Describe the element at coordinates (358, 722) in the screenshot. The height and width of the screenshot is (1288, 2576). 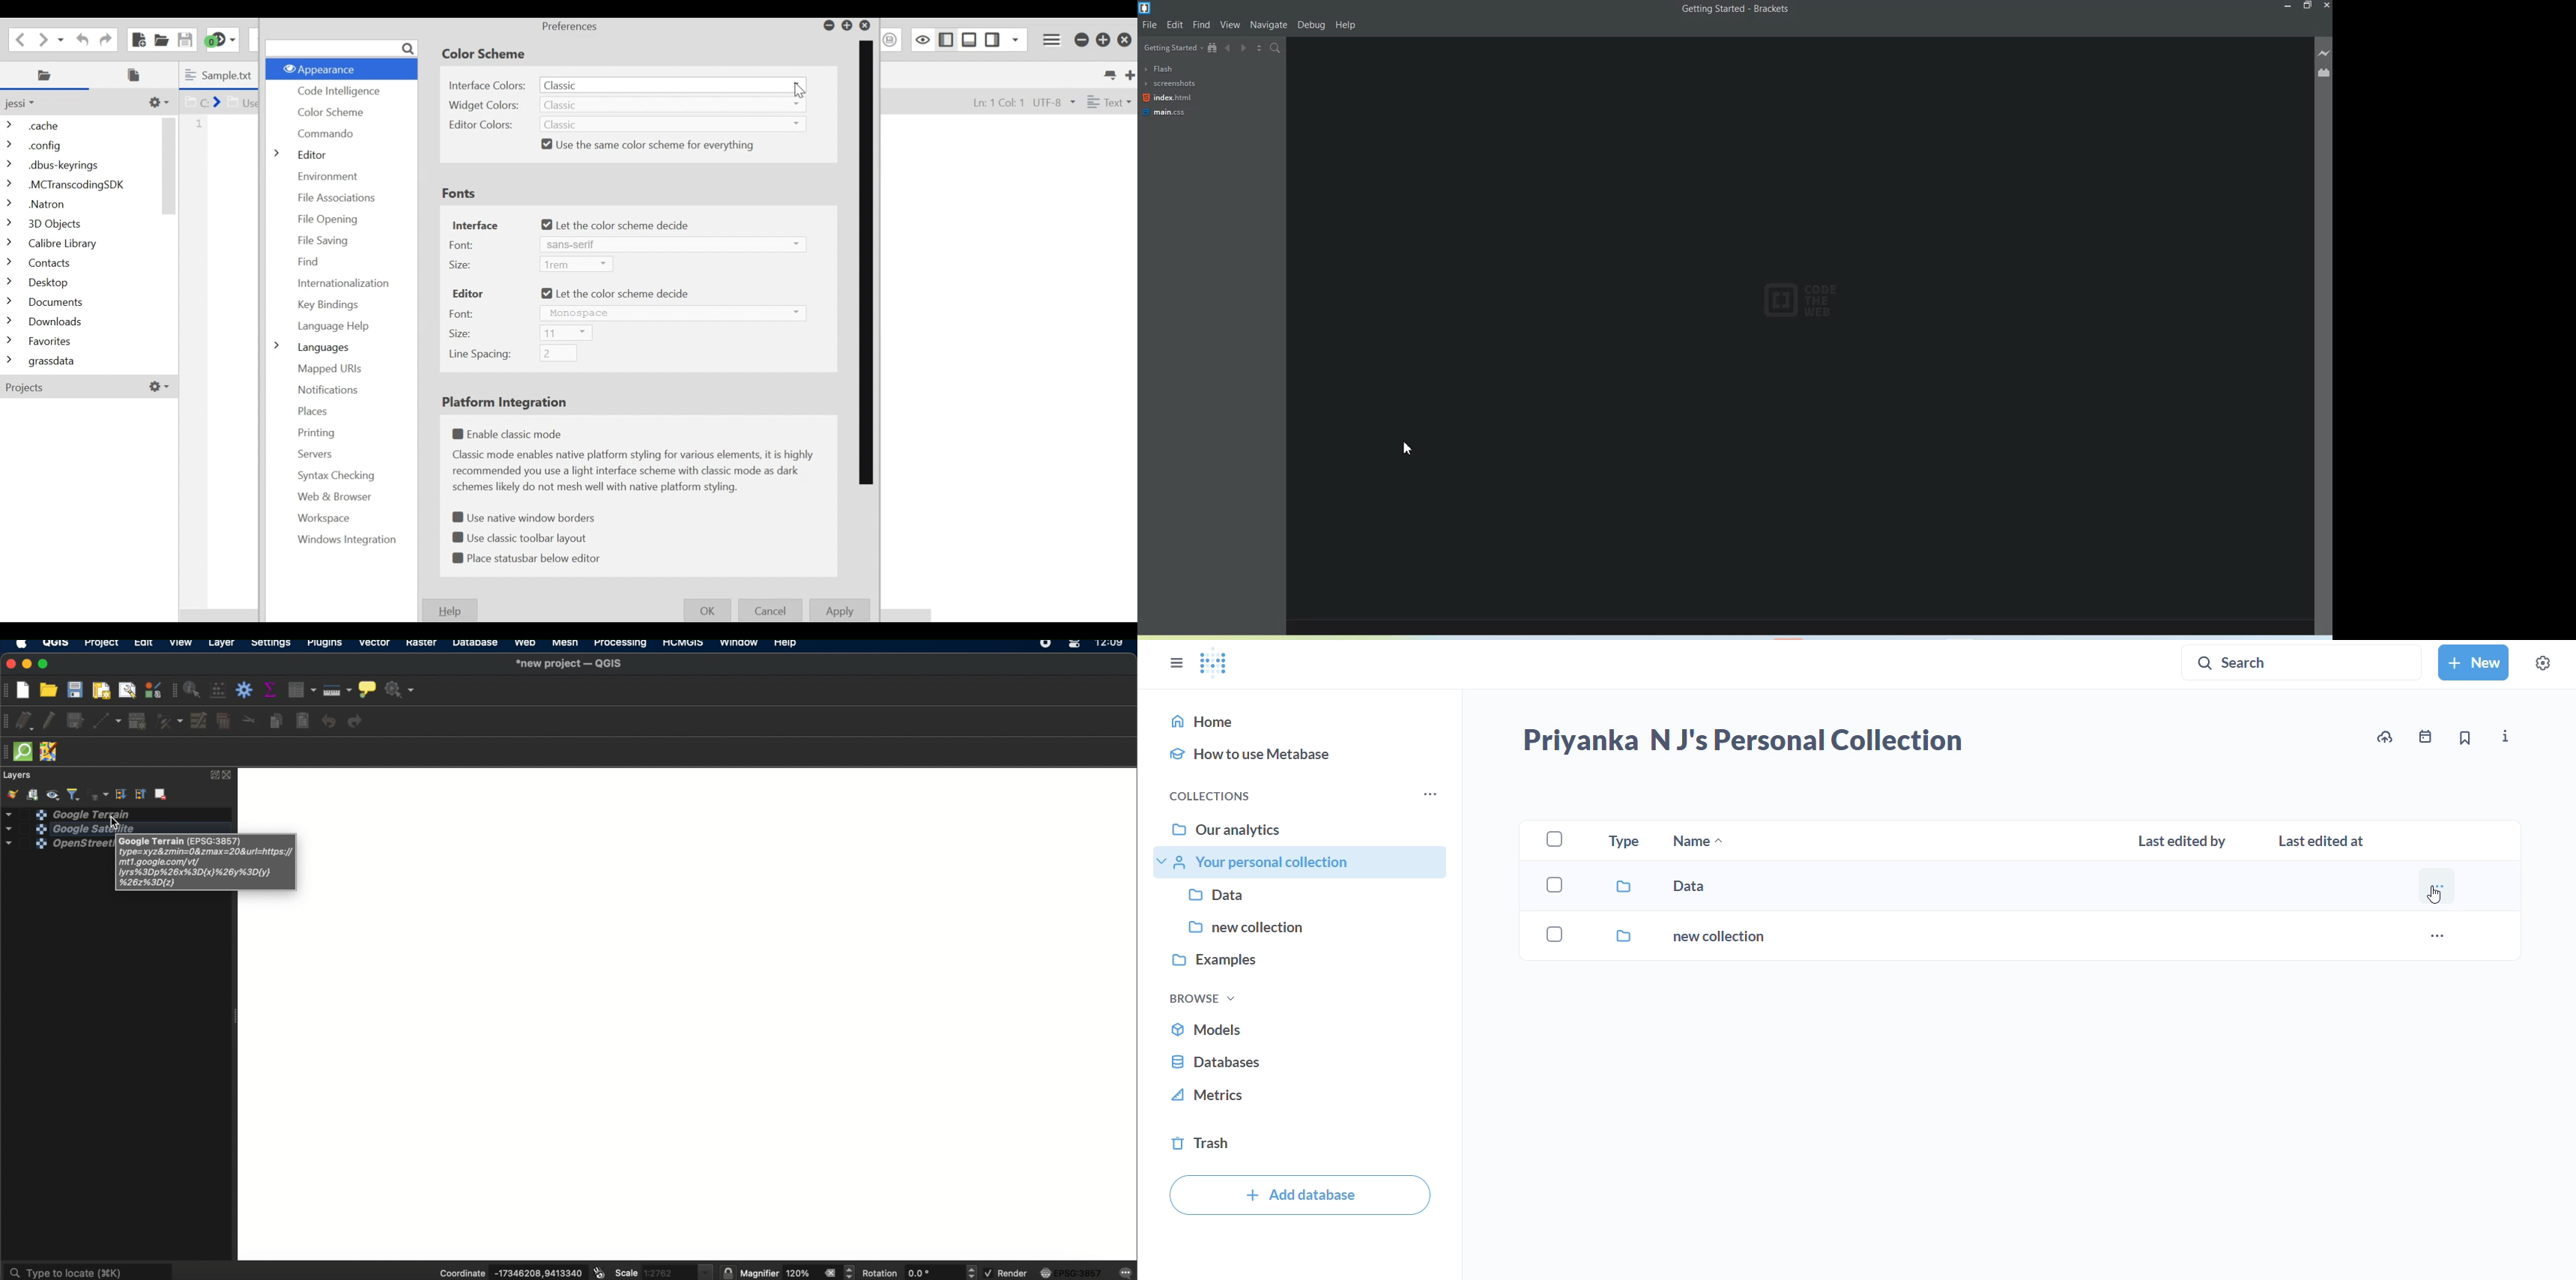
I see `redo` at that location.